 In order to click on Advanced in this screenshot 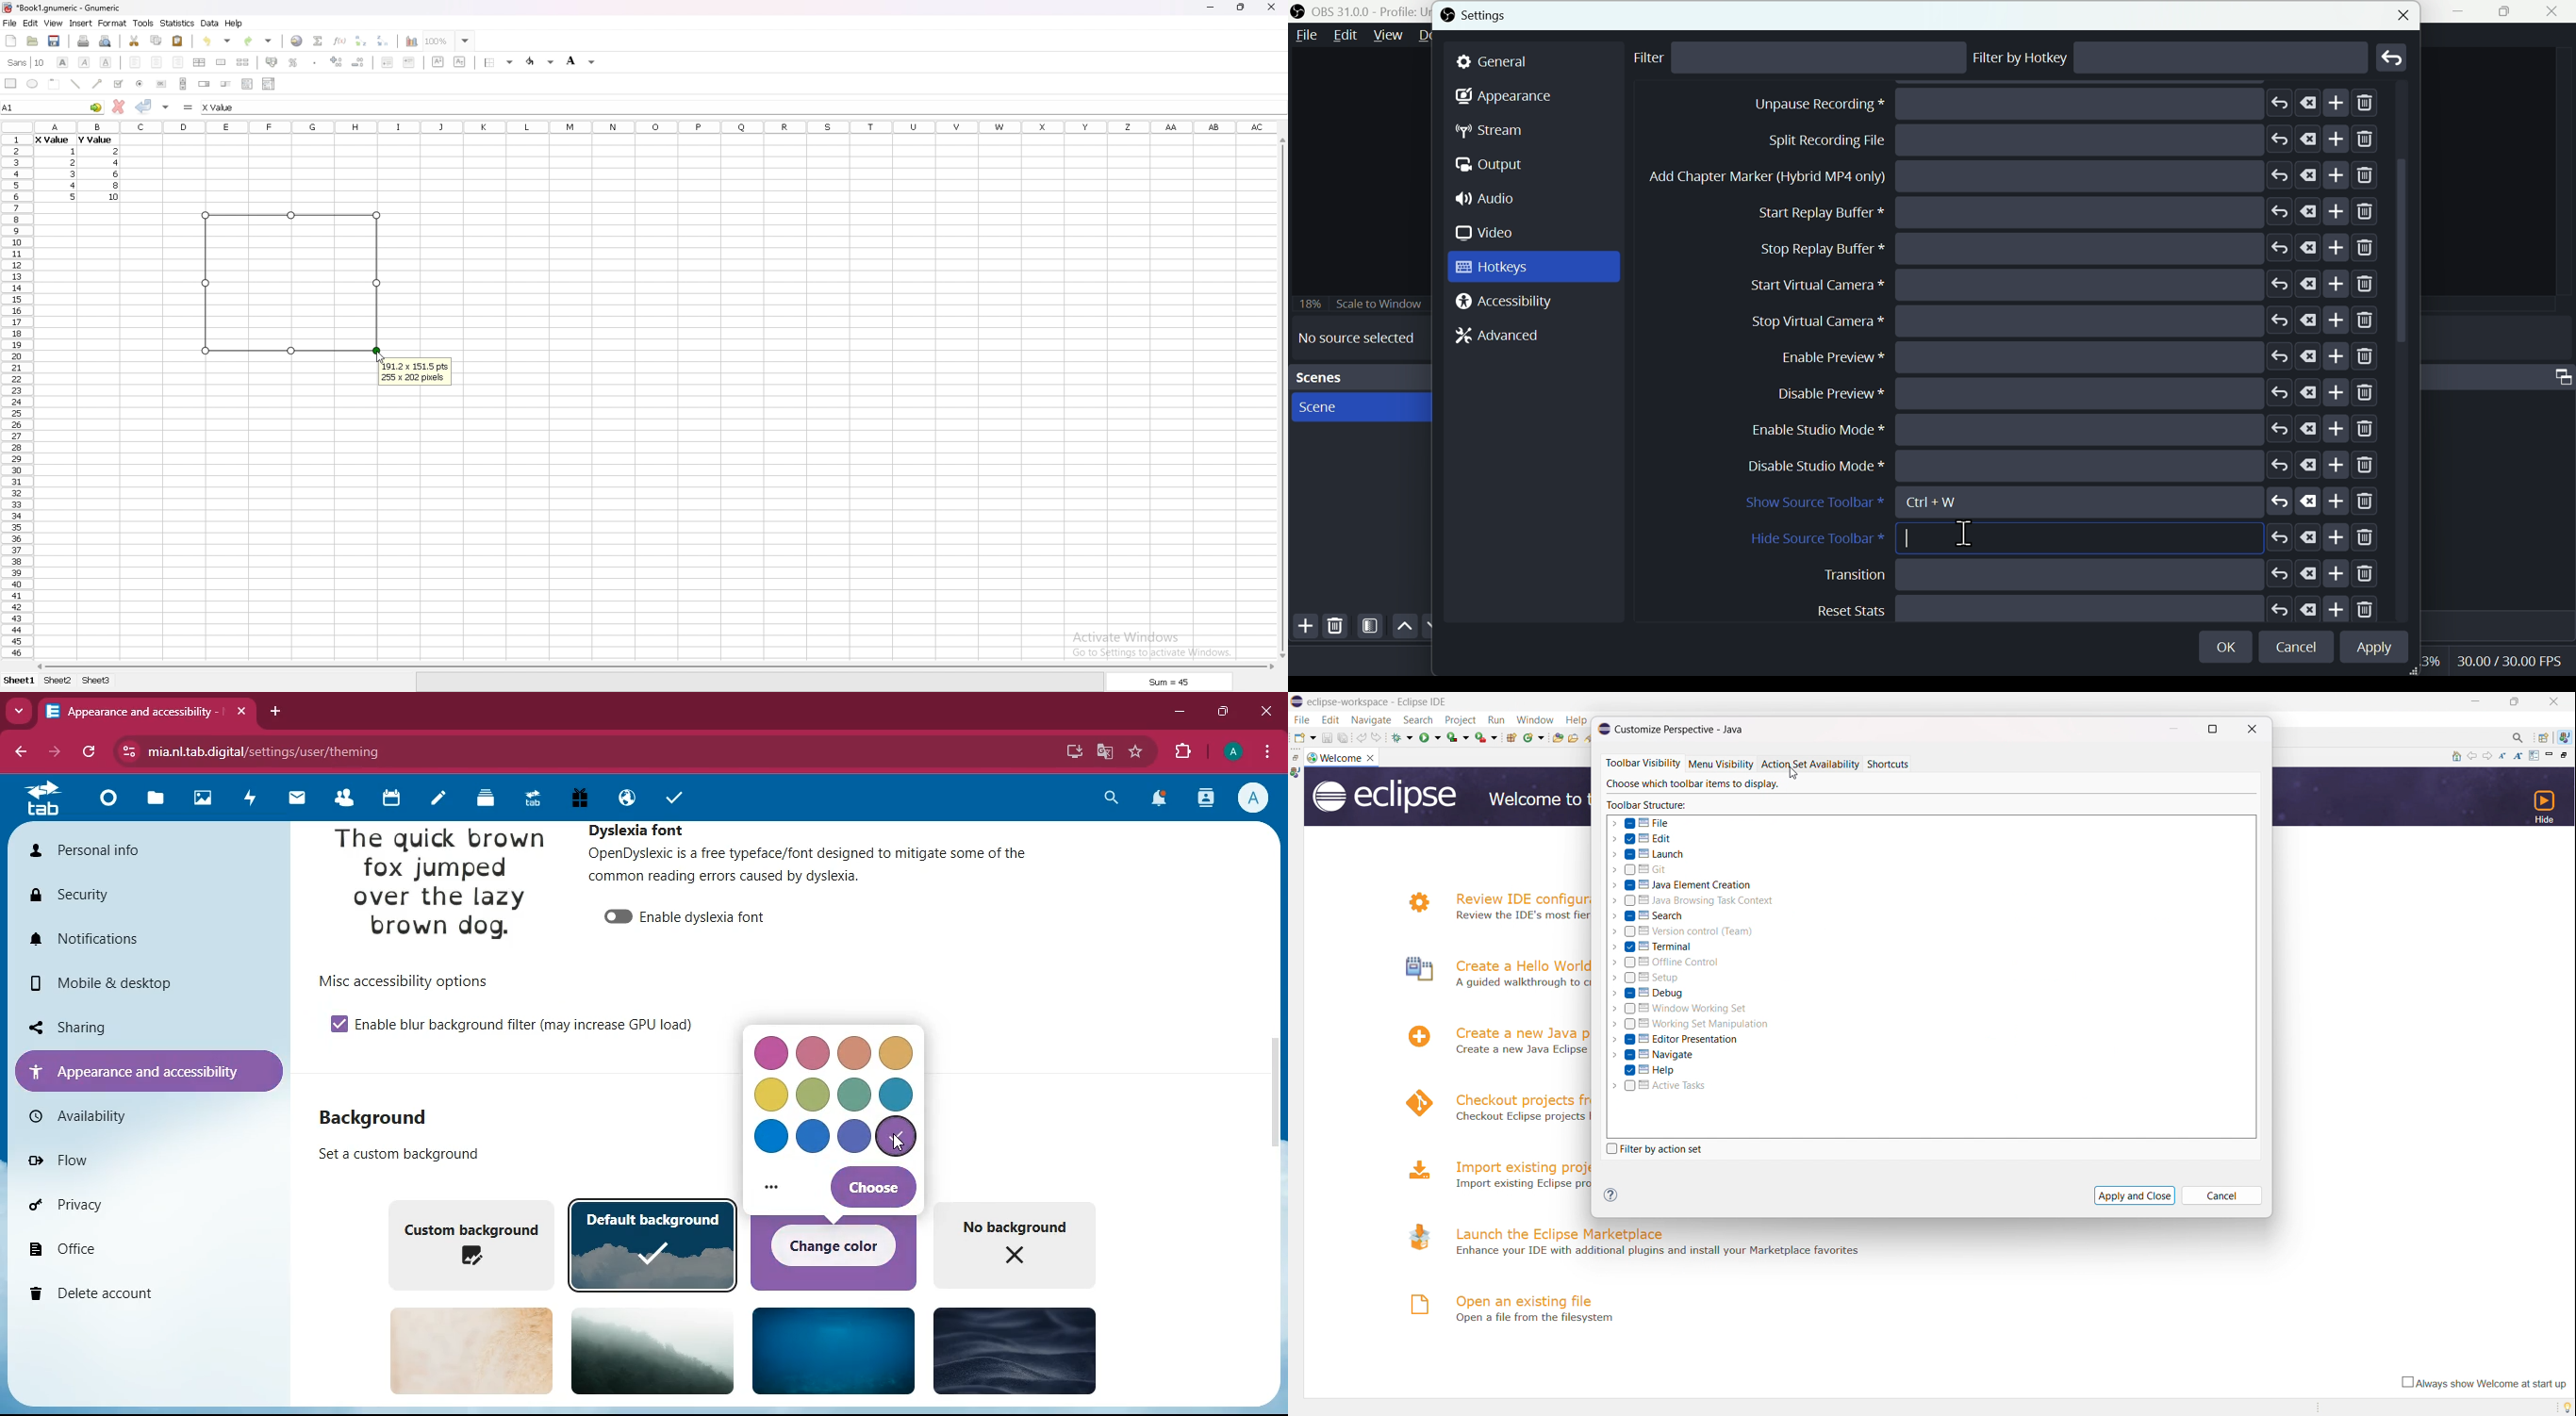, I will do `click(1492, 339)`.